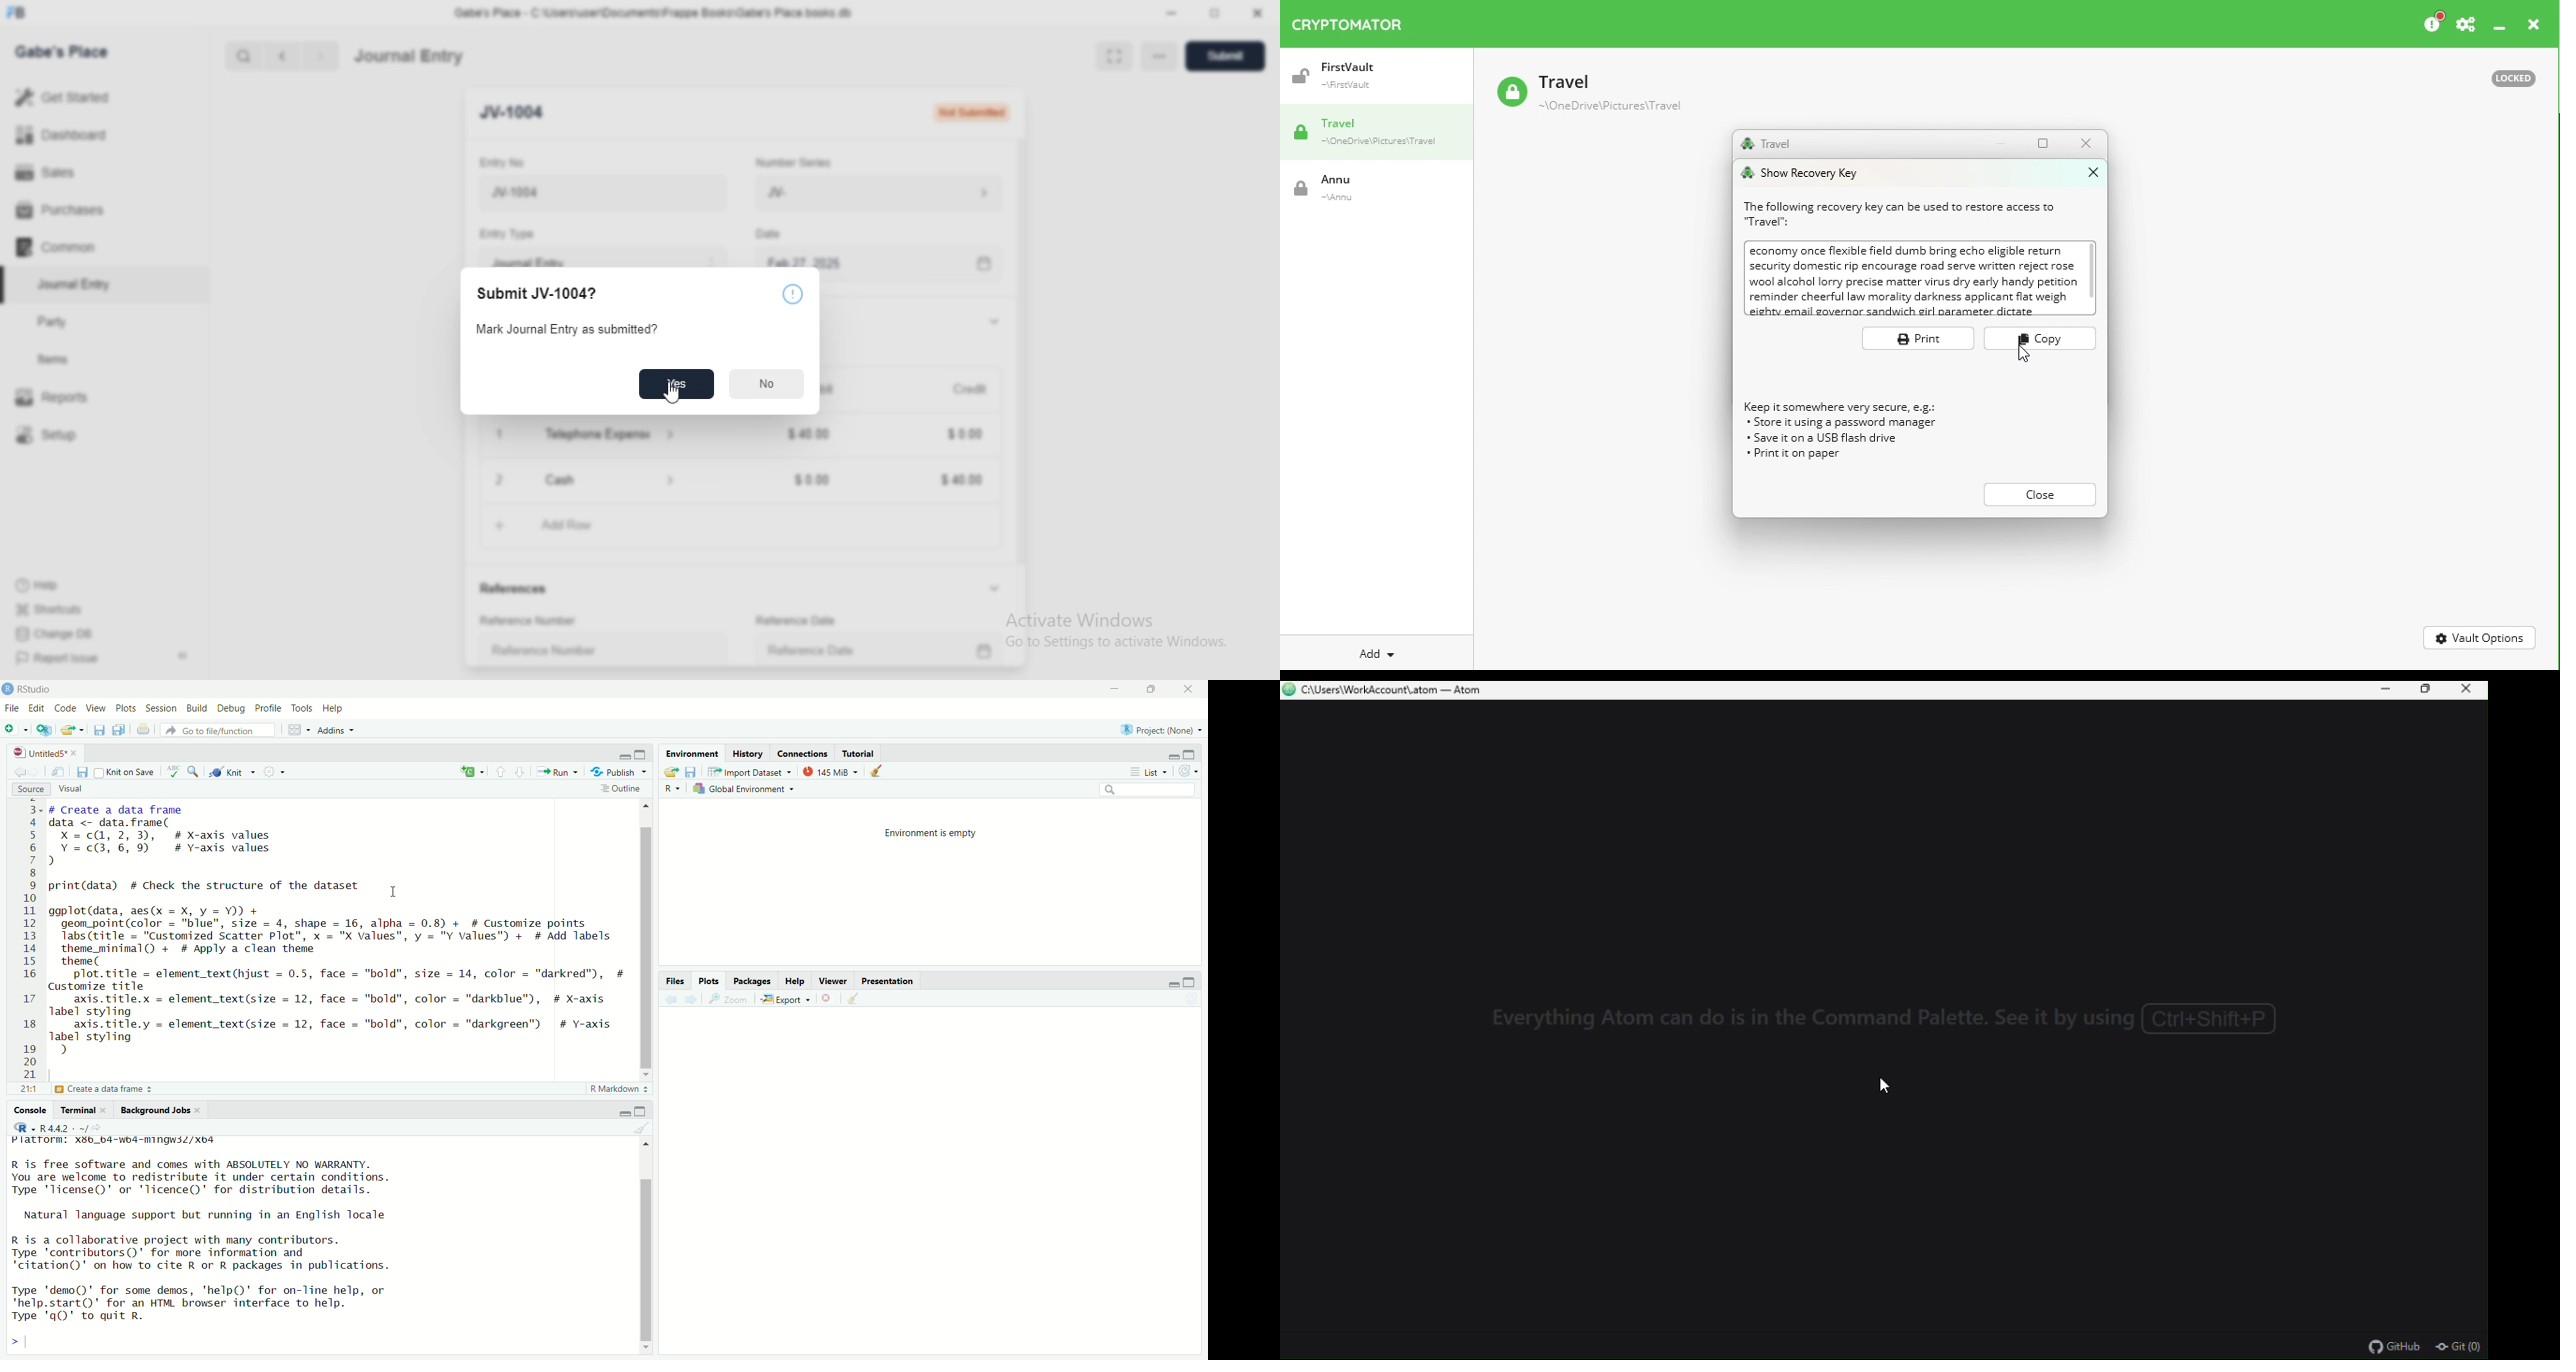  I want to click on Travel, so click(1765, 144).